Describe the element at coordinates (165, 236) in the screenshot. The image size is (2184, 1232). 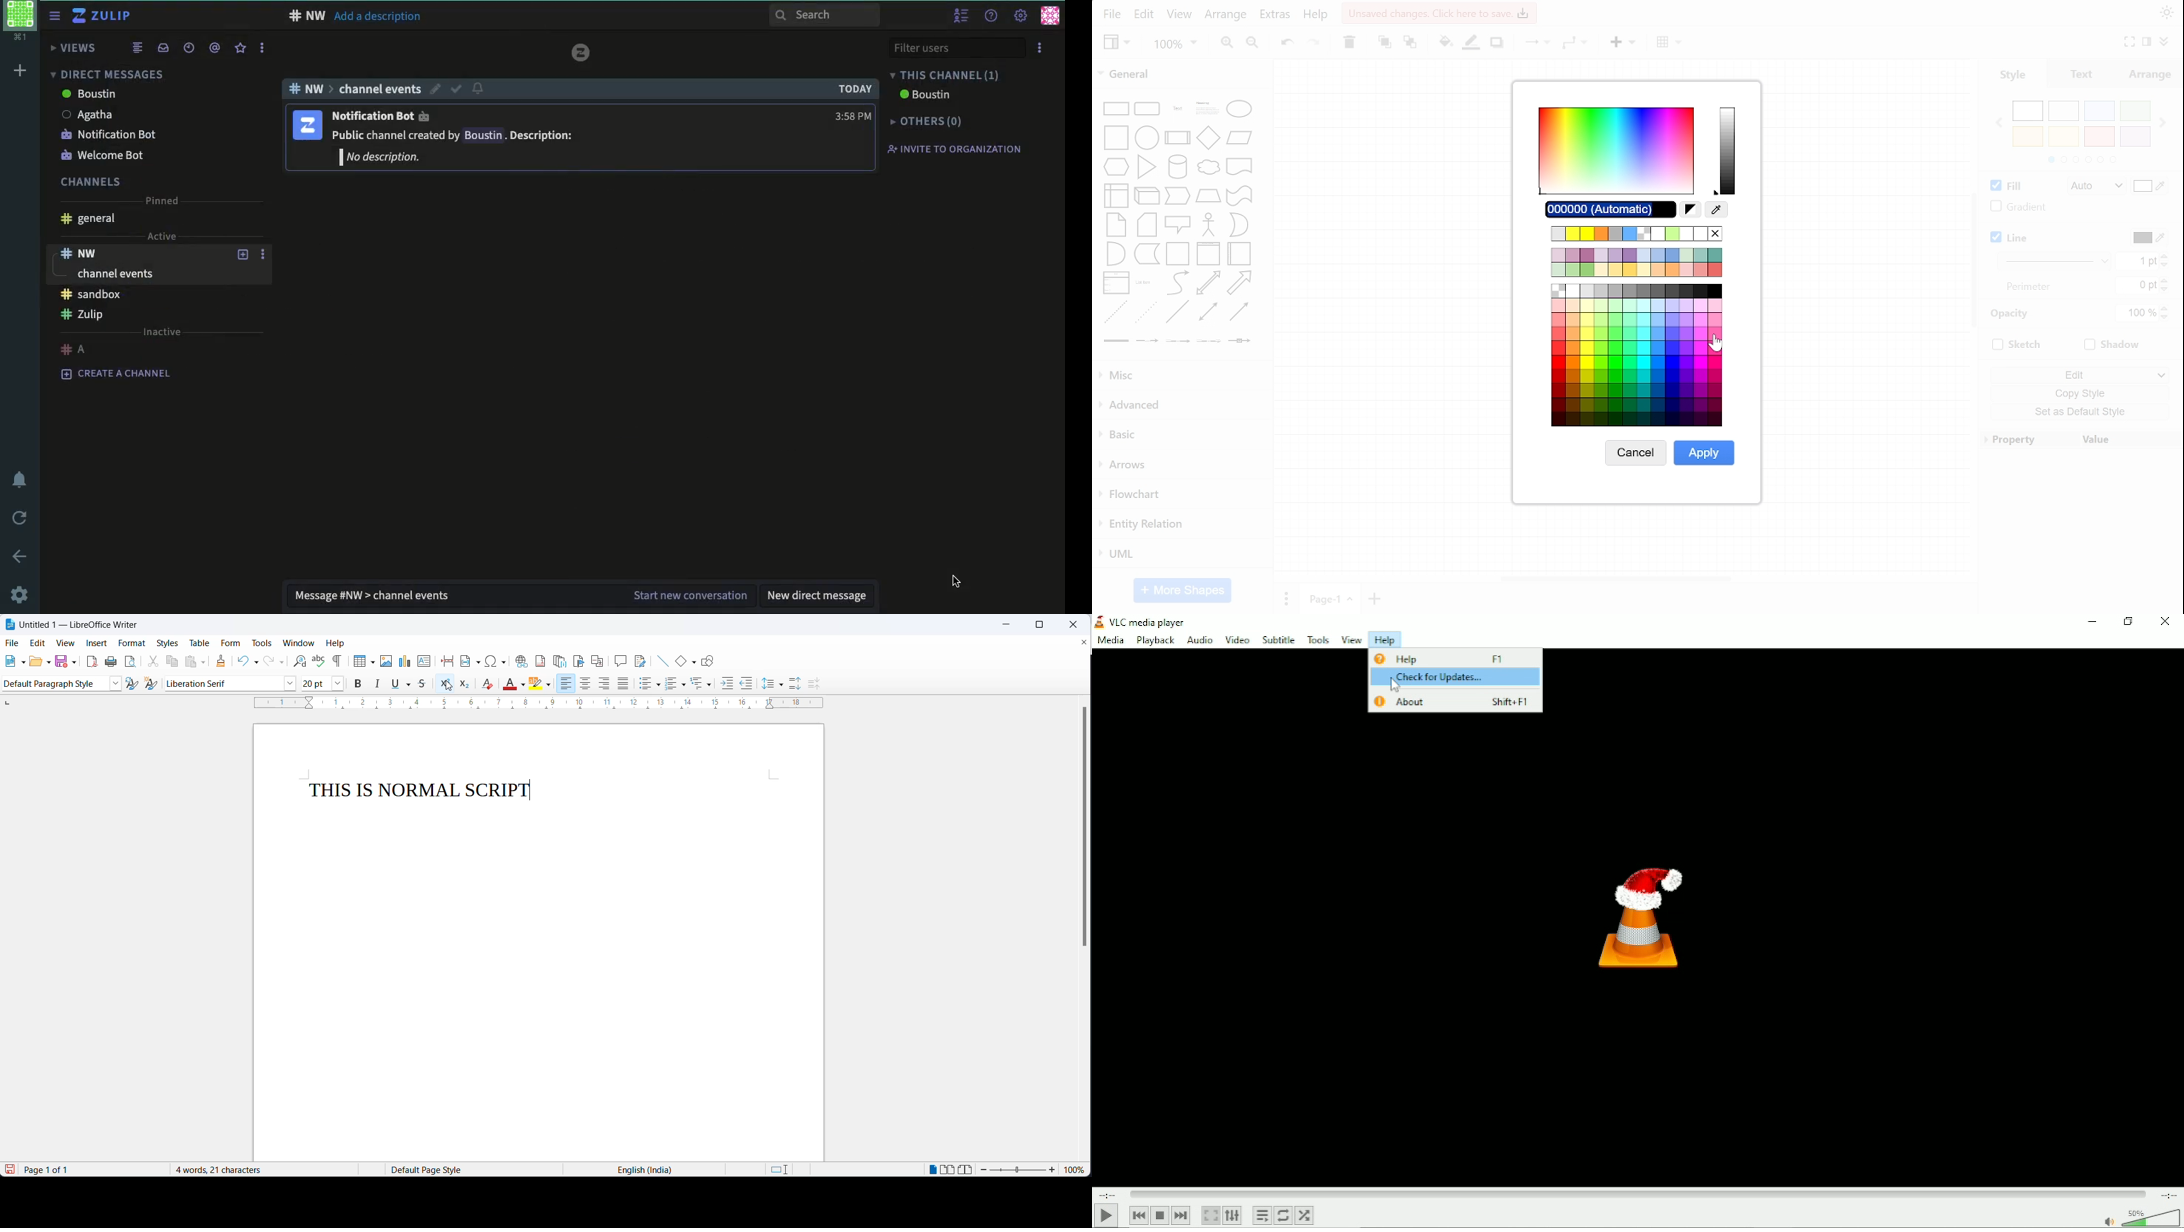
I see `Active` at that location.